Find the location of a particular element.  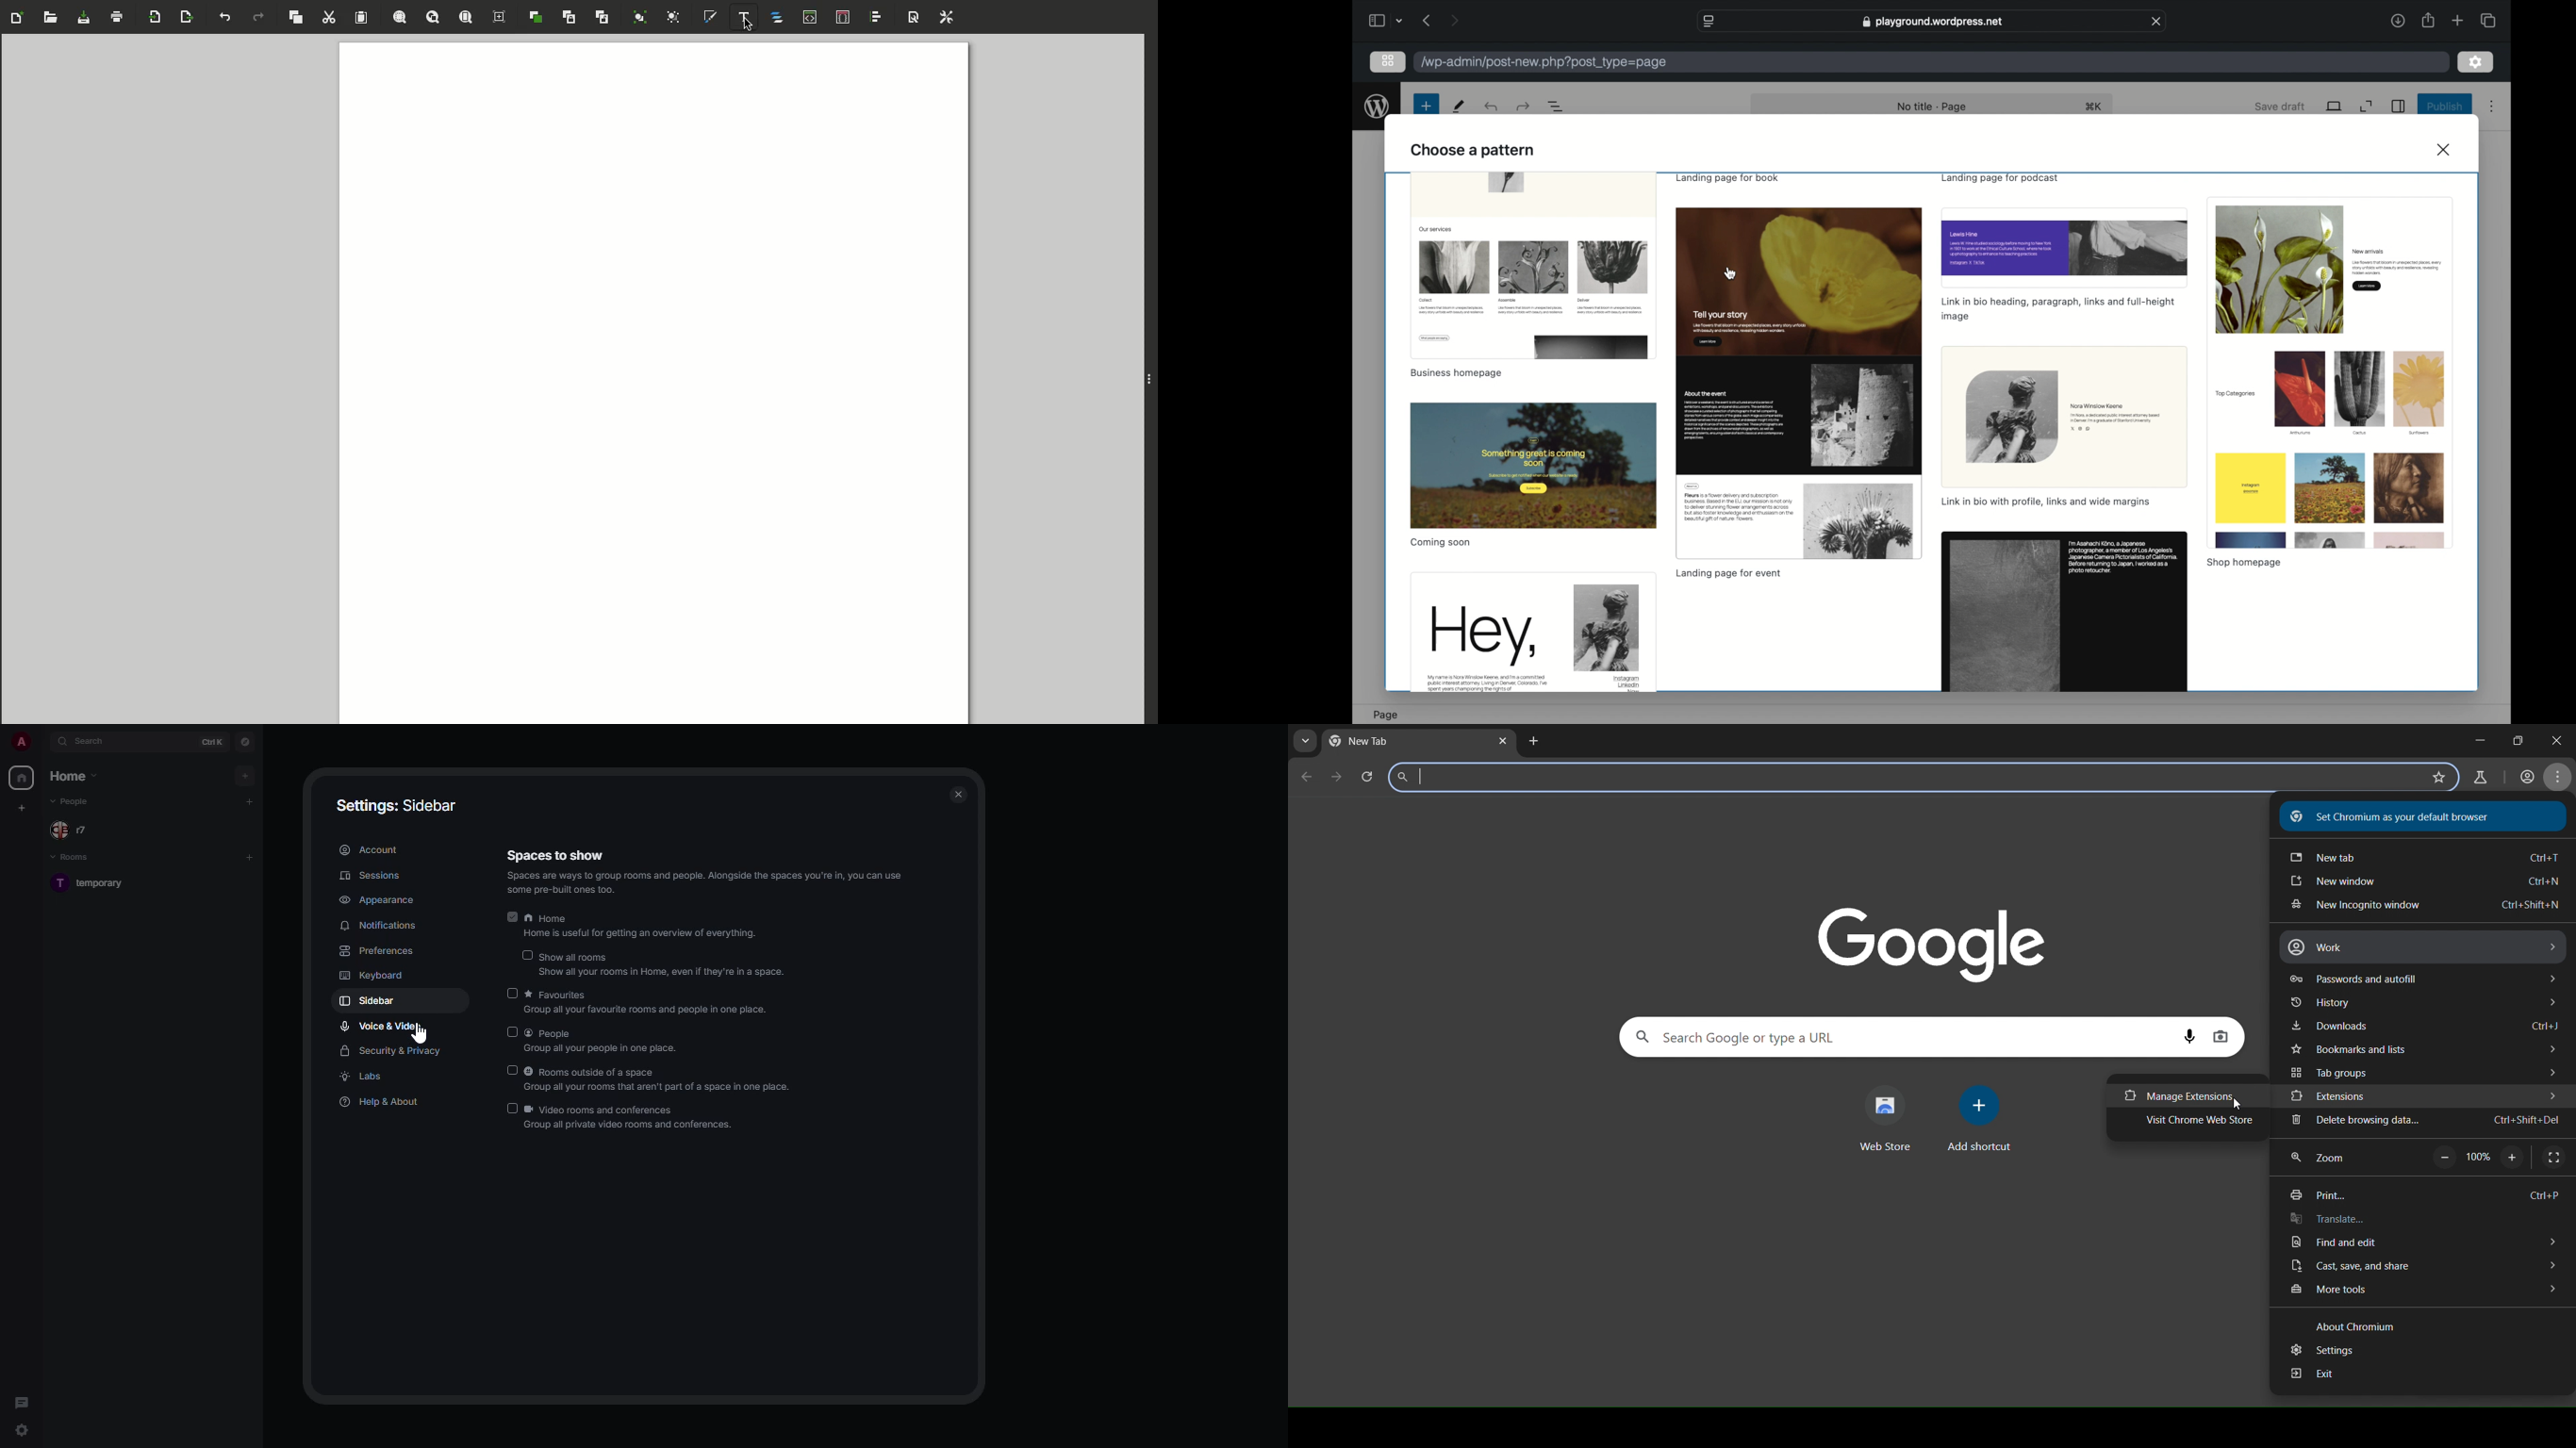

sessions is located at coordinates (373, 875).